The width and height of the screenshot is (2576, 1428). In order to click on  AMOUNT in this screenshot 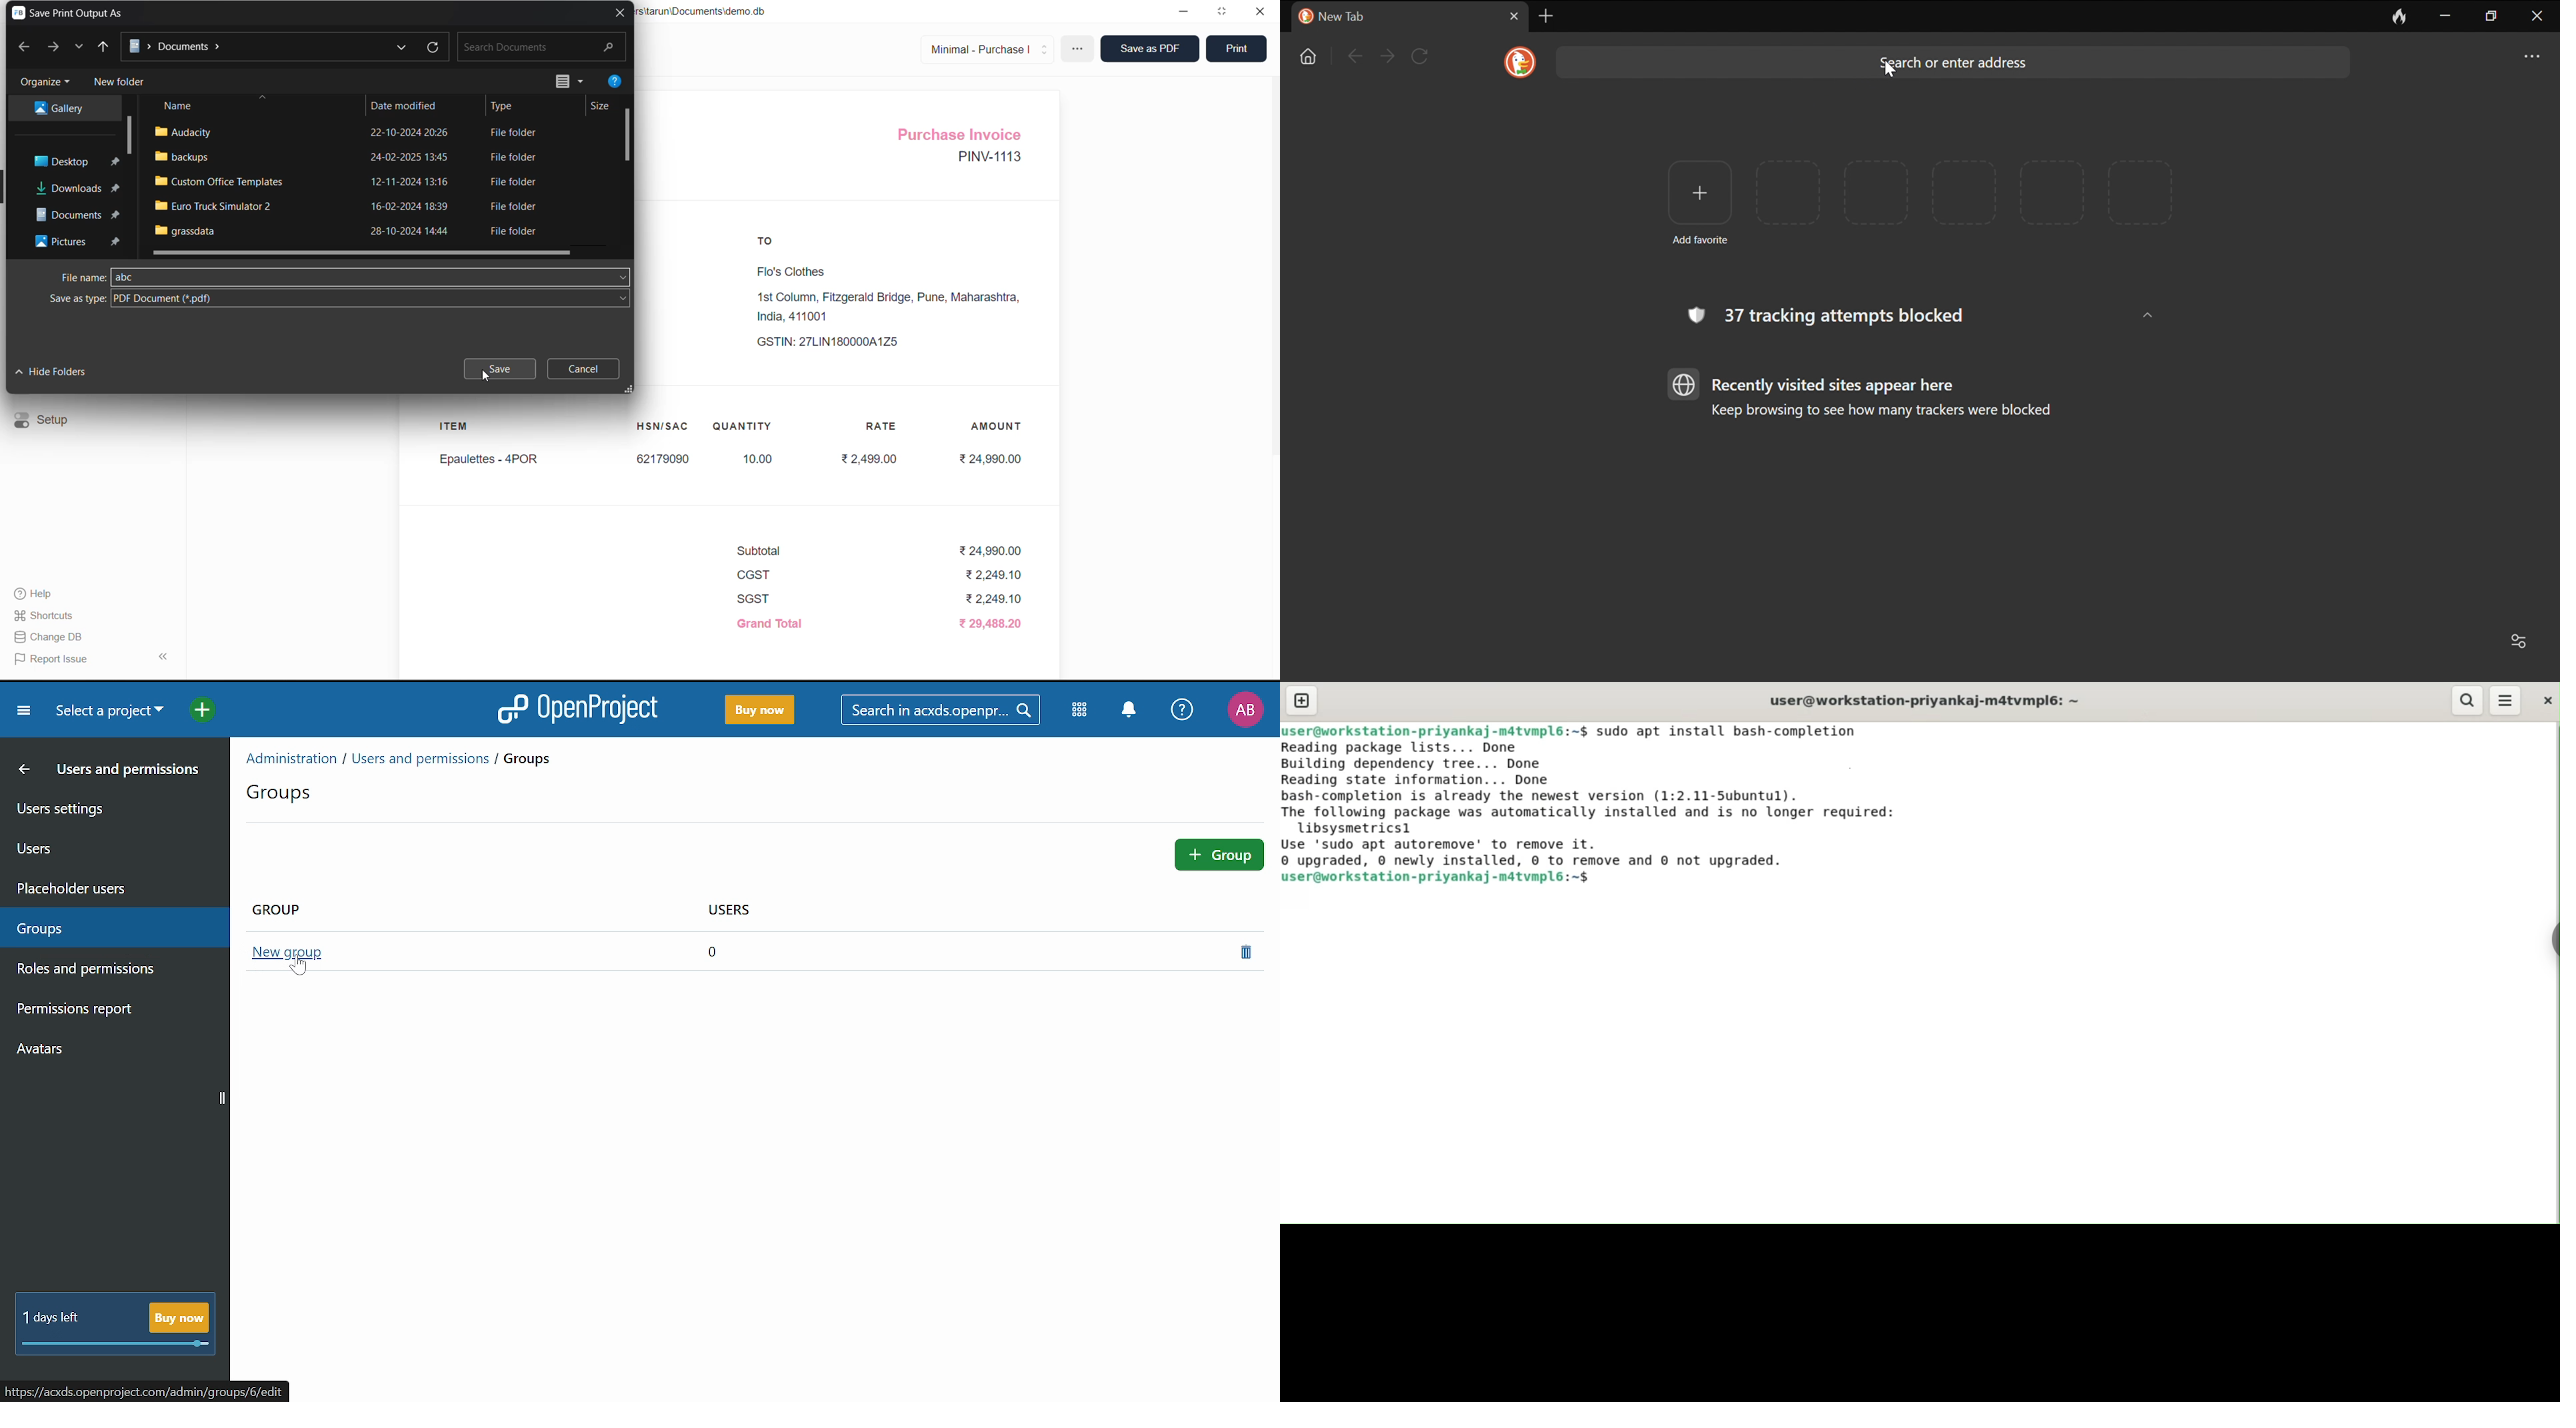, I will do `click(998, 425)`.